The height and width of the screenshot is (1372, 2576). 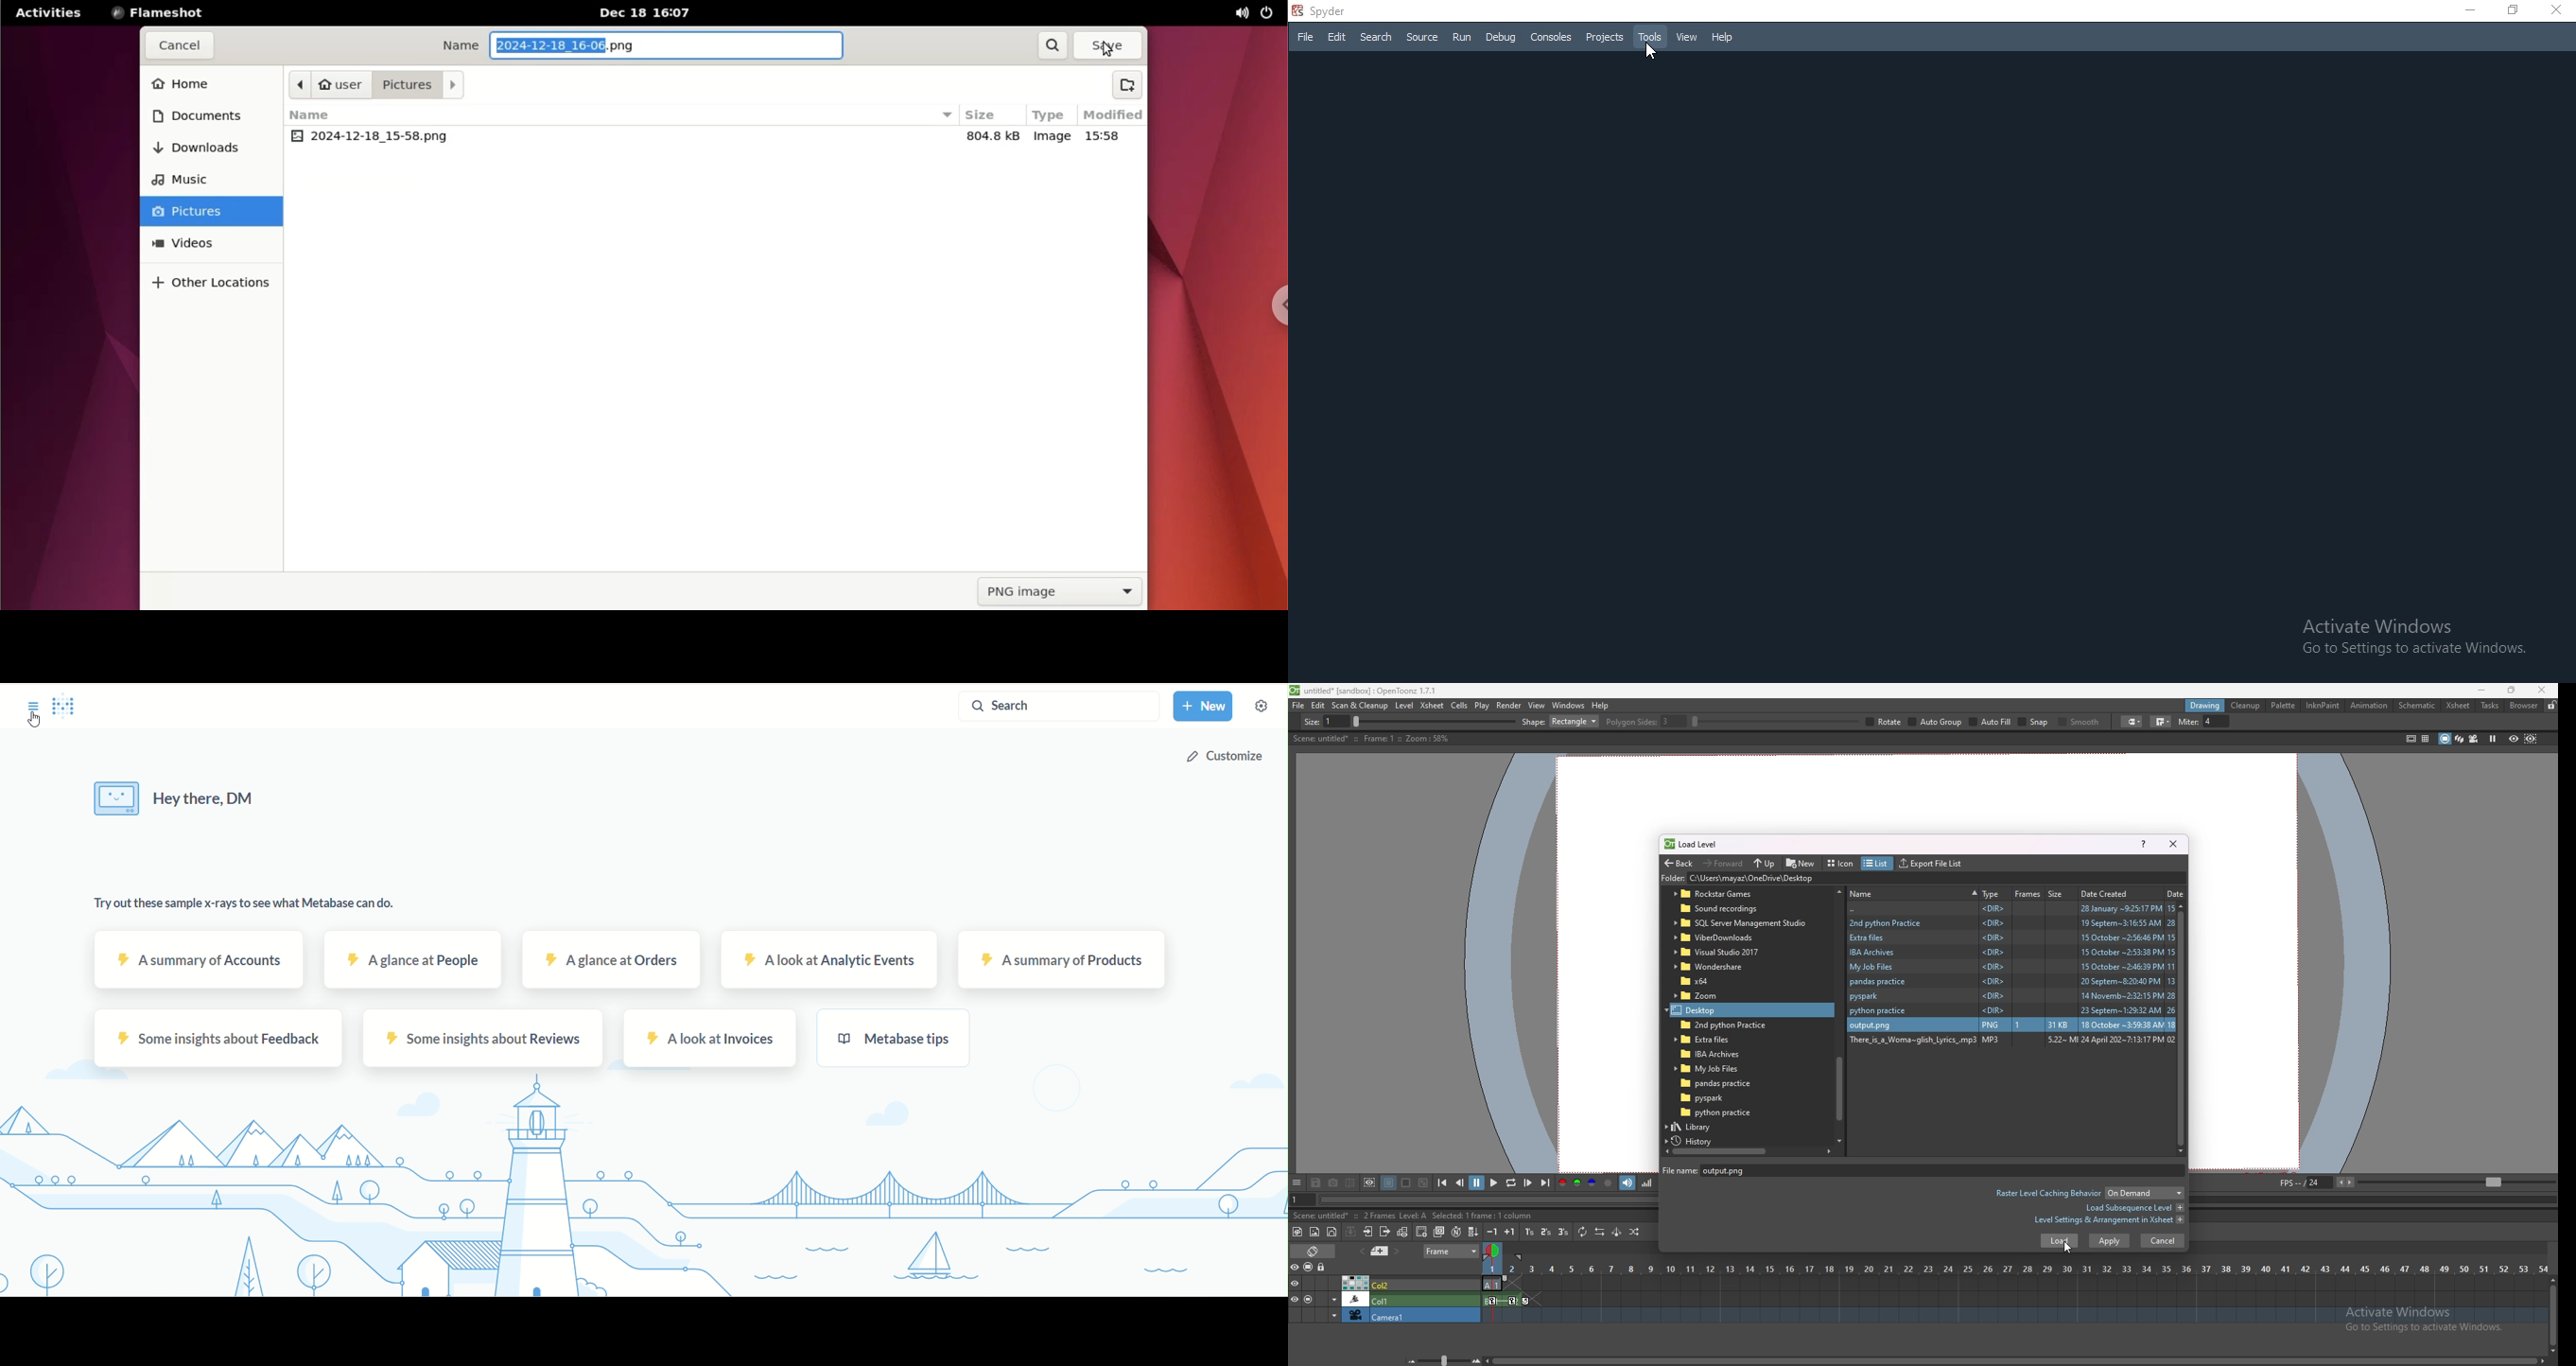 I want to click on loop, so click(x=1510, y=1183).